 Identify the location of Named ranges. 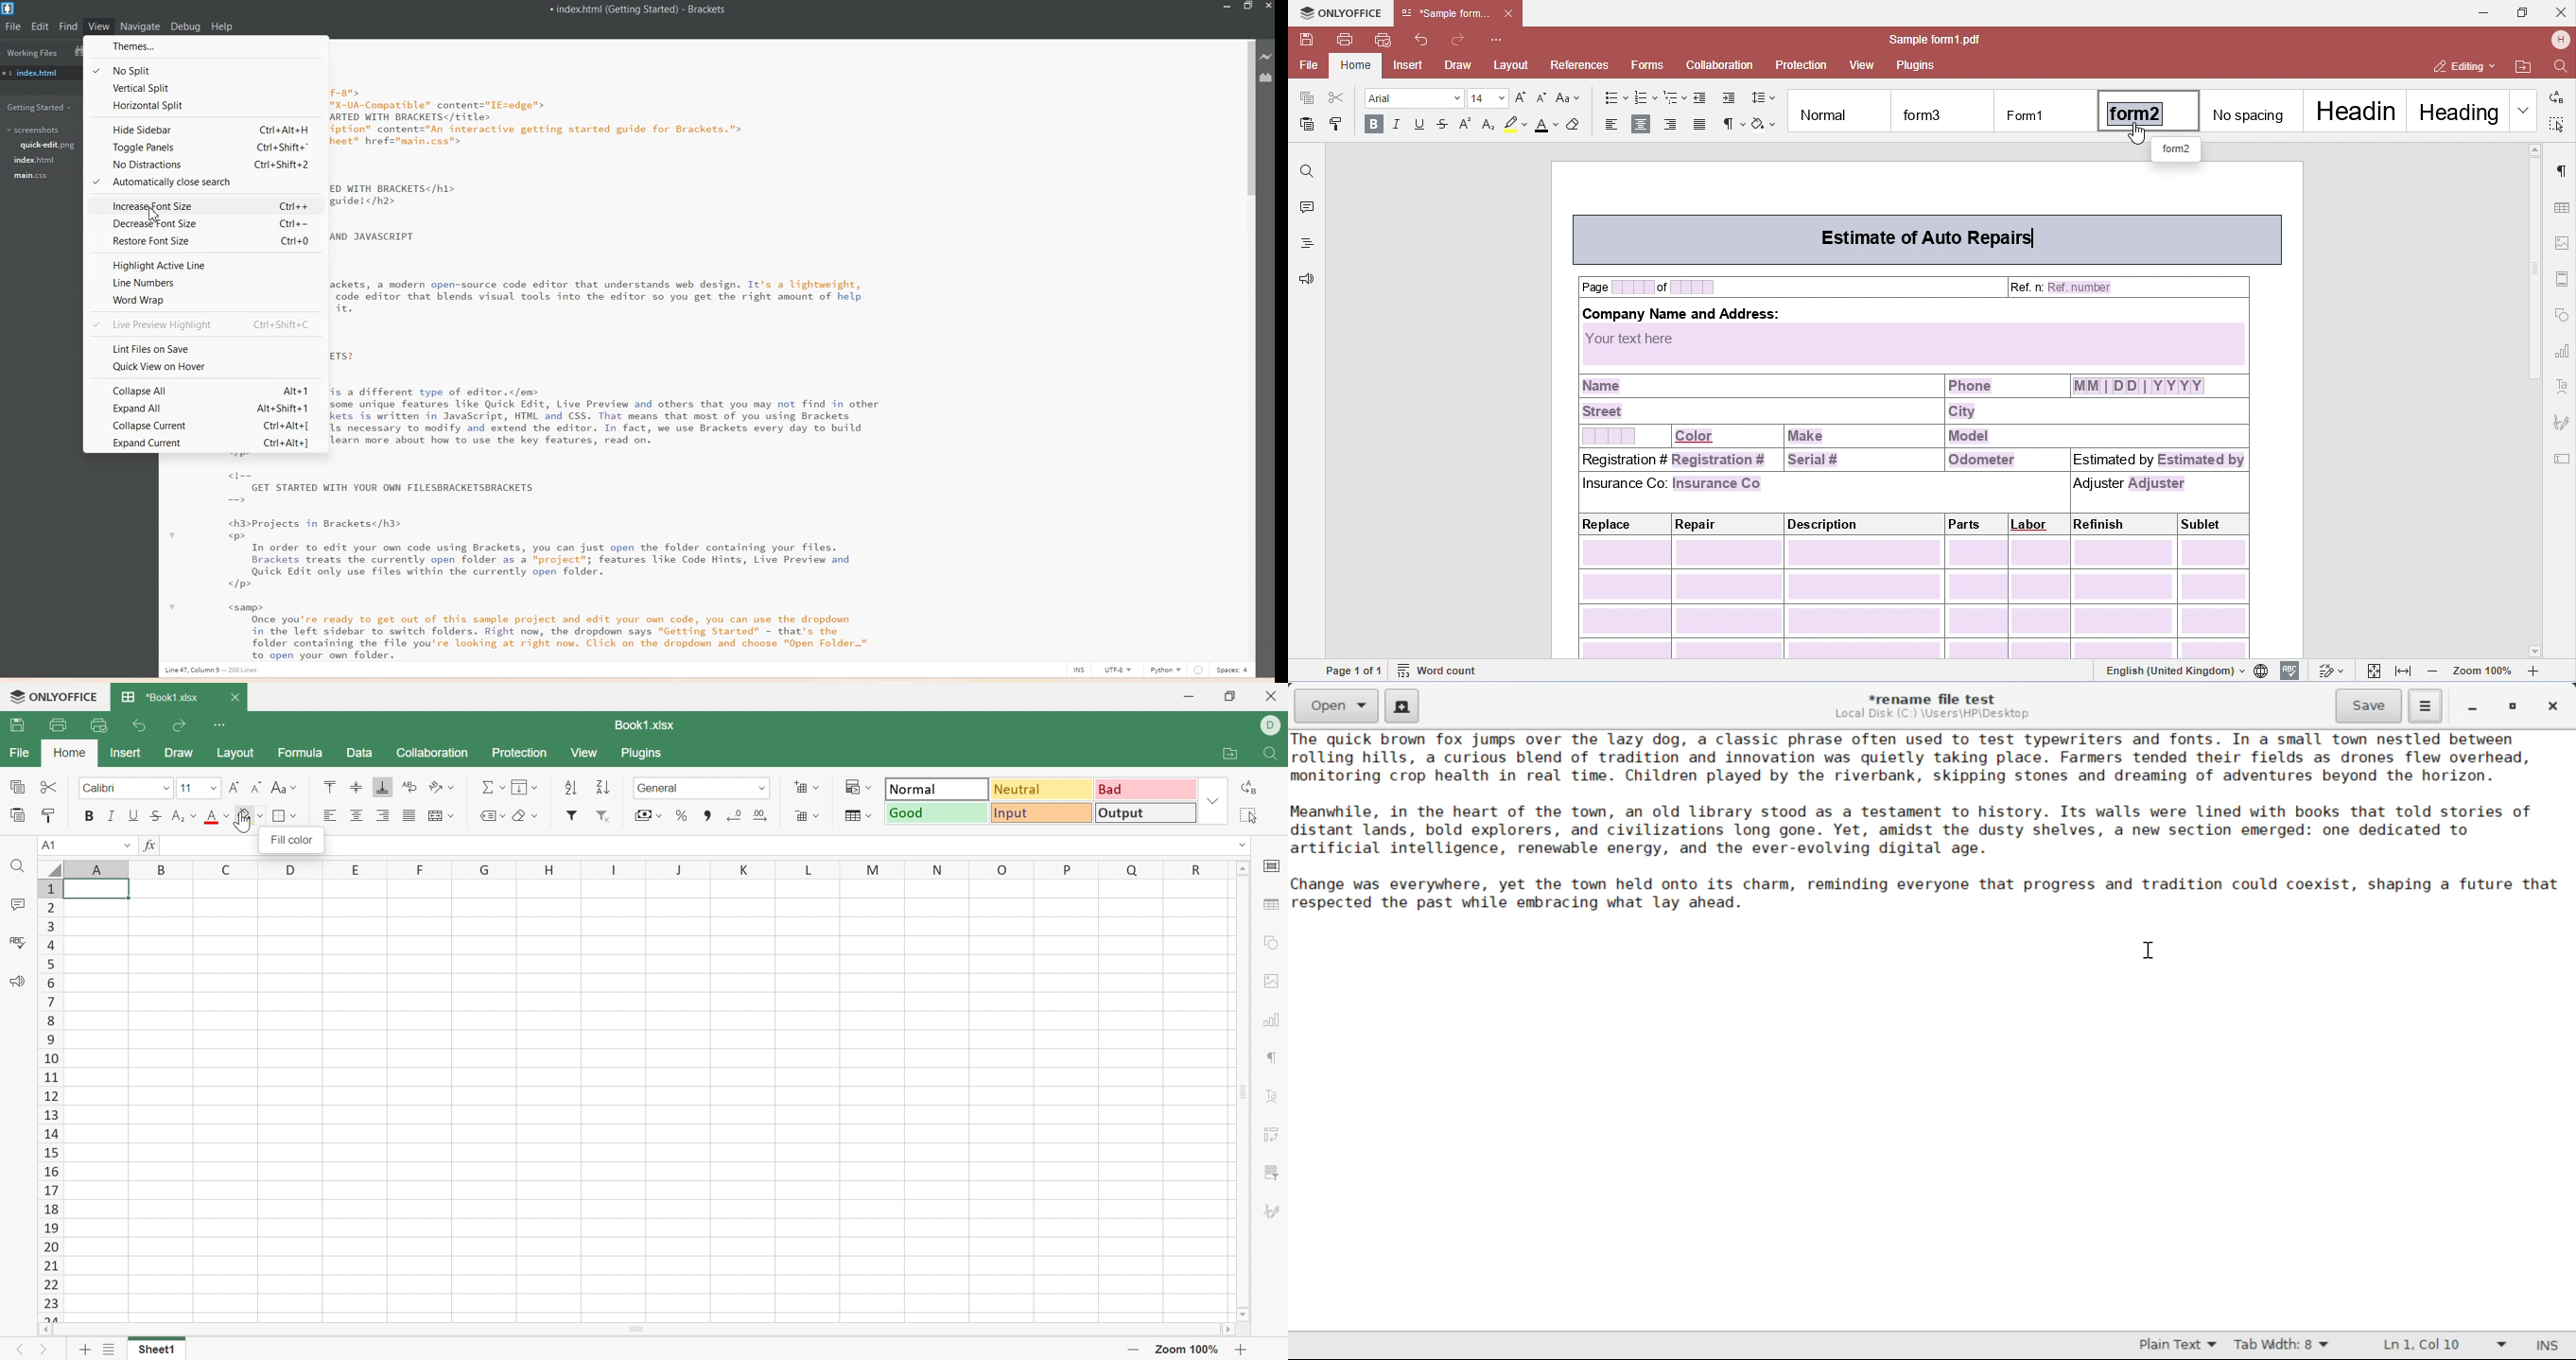
(494, 816).